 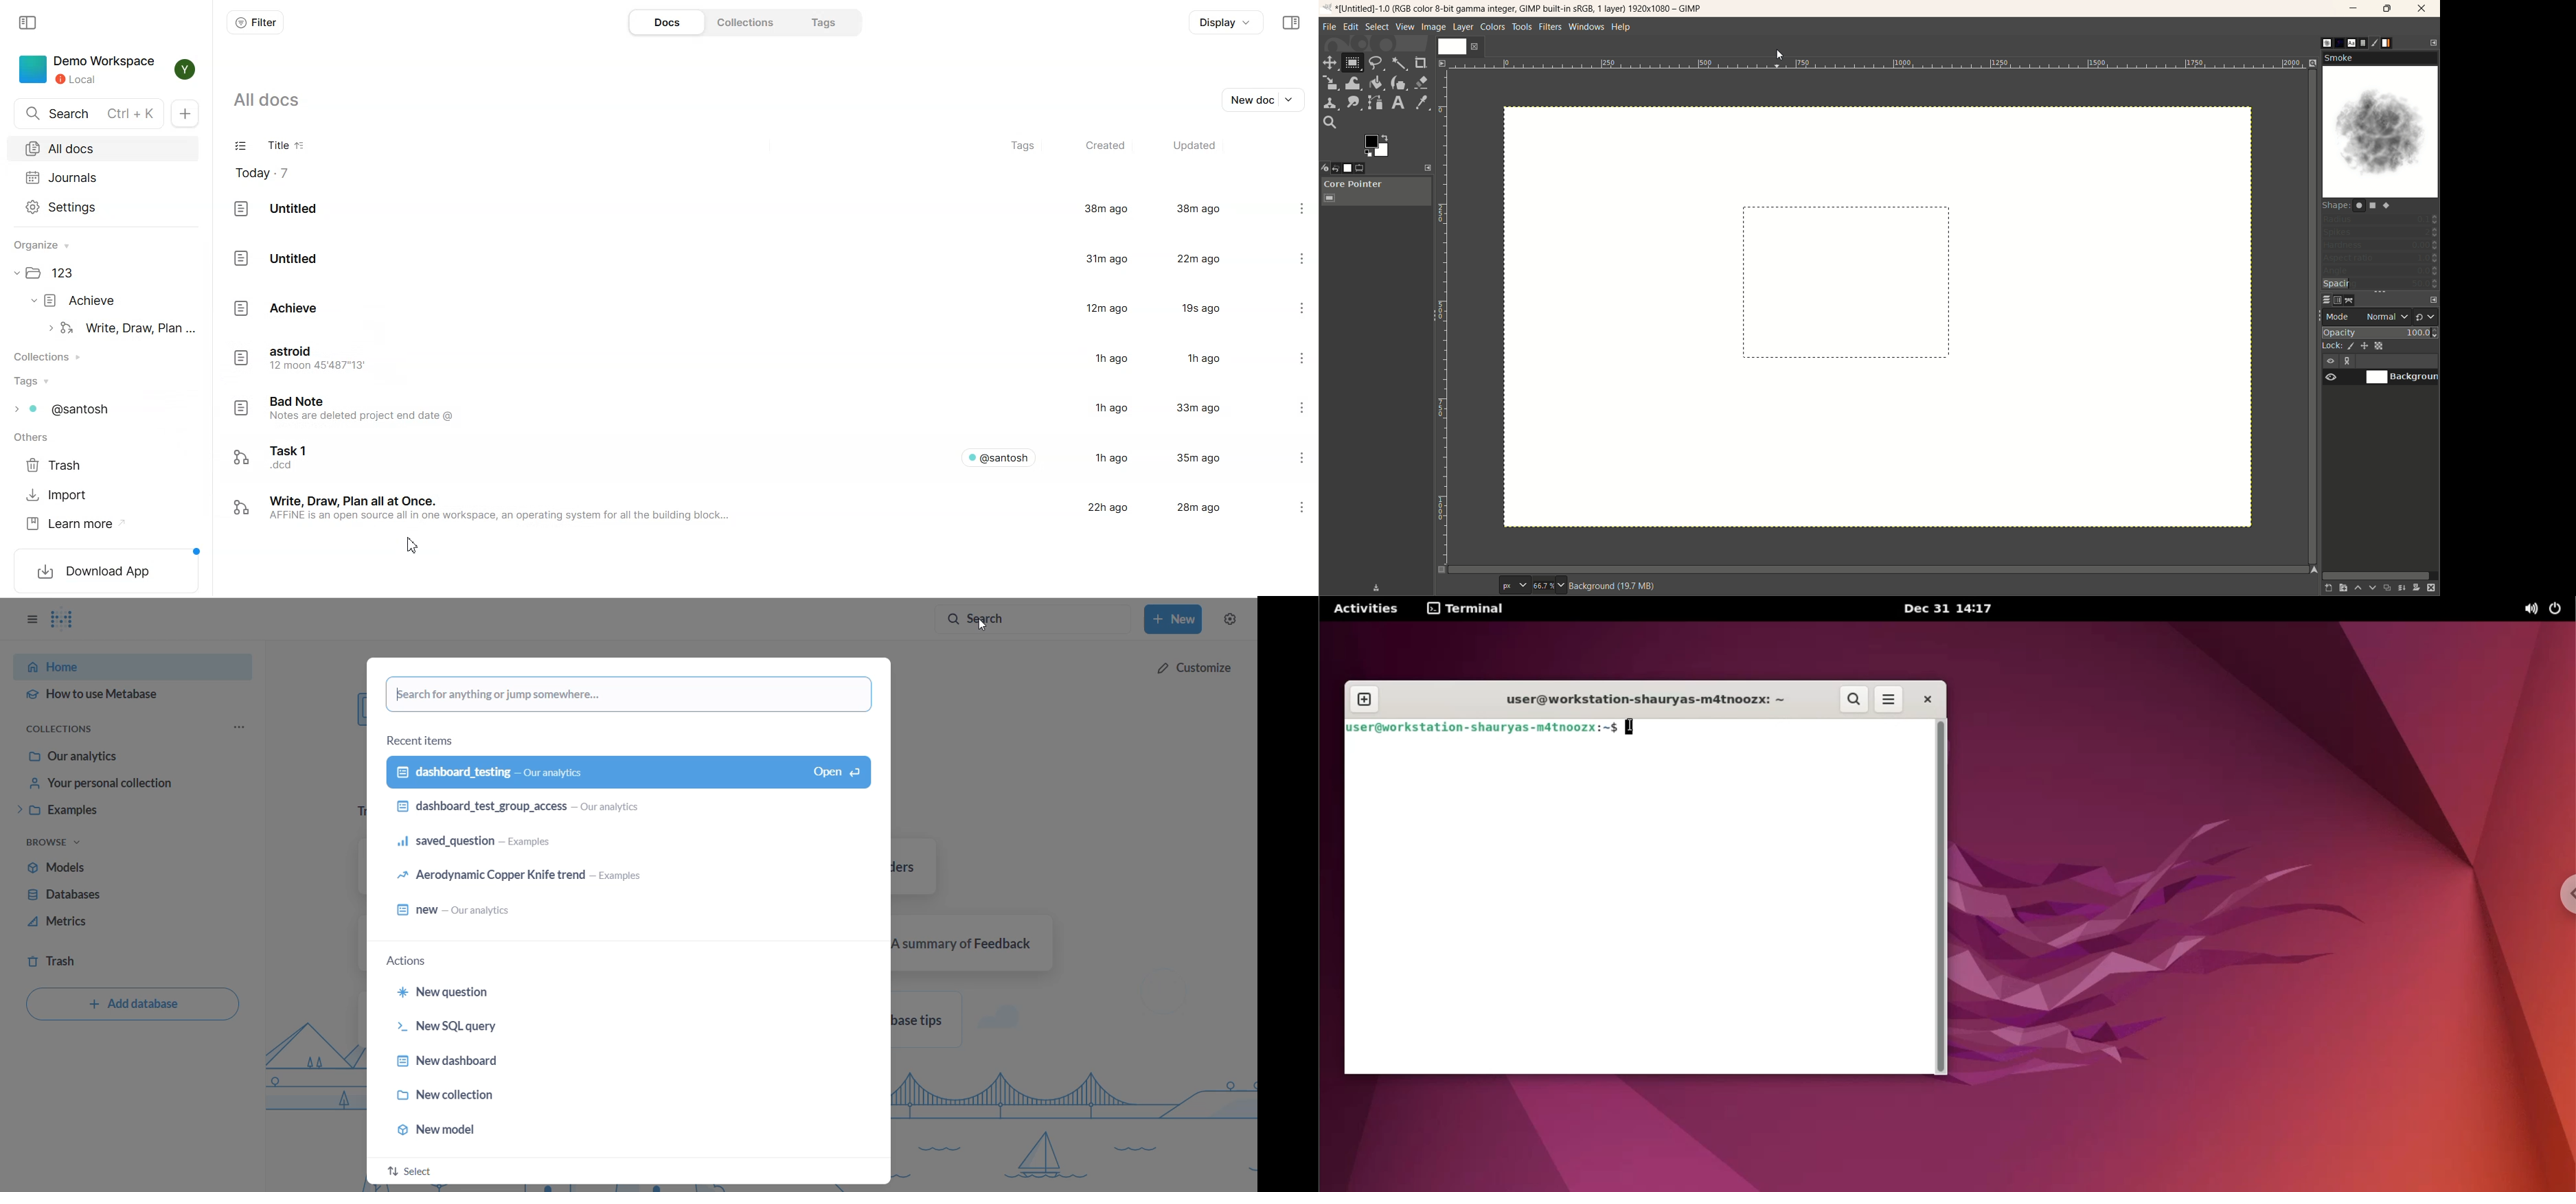 I want to click on settings, so click(x=1233, y=620).